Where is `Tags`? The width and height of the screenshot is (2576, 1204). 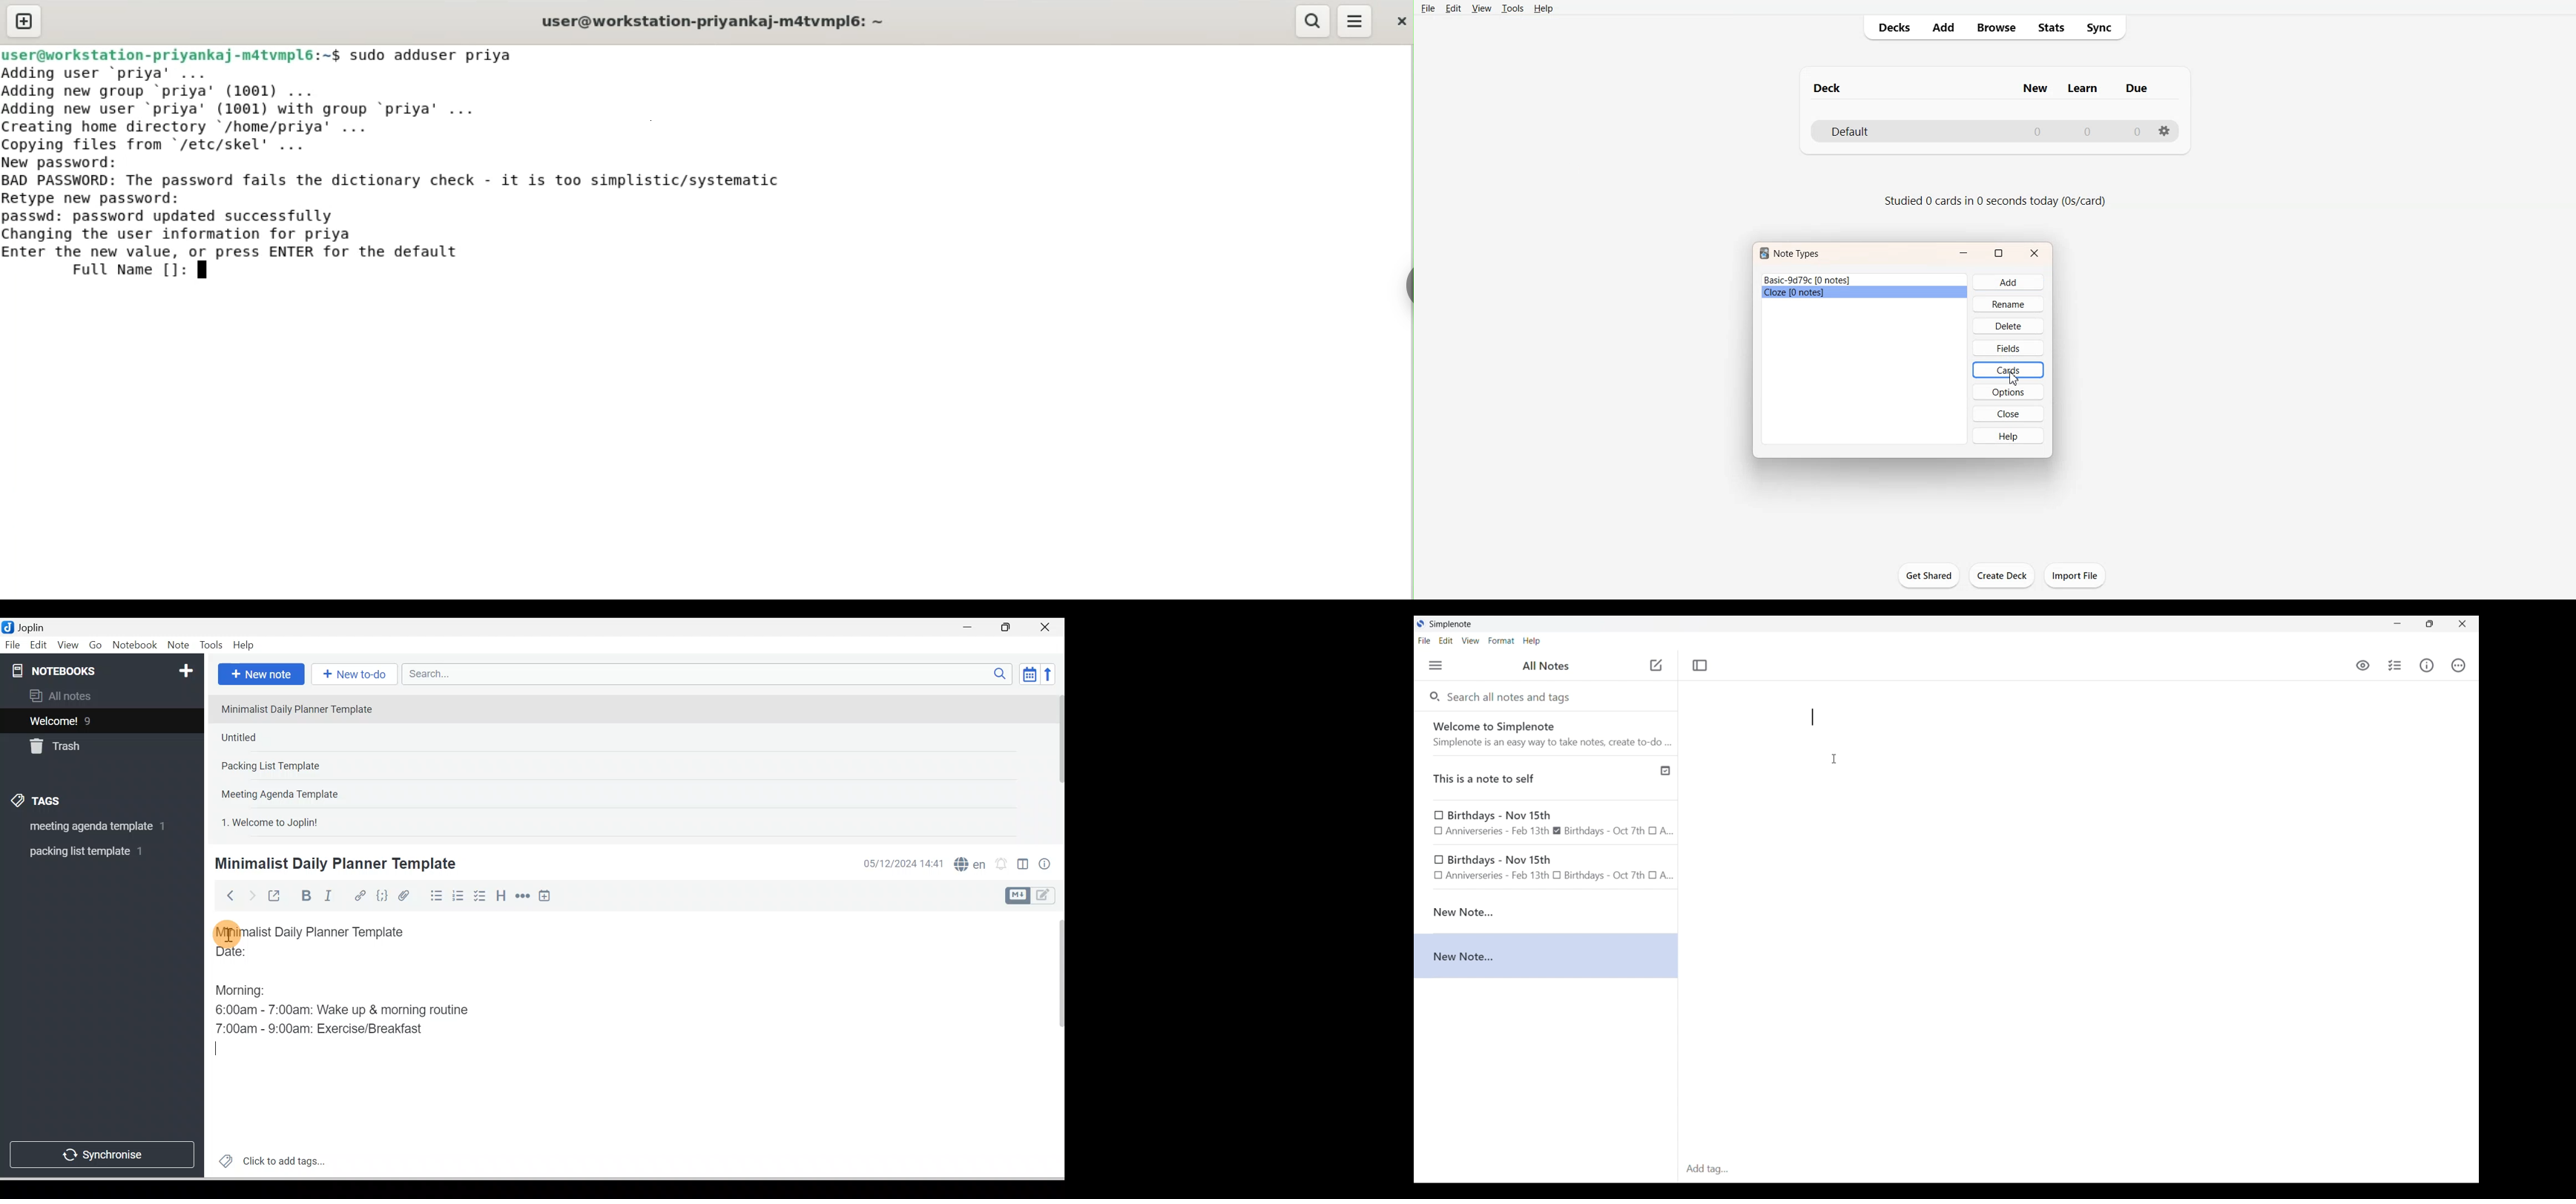 Tags is located at coordinates (39, 803).